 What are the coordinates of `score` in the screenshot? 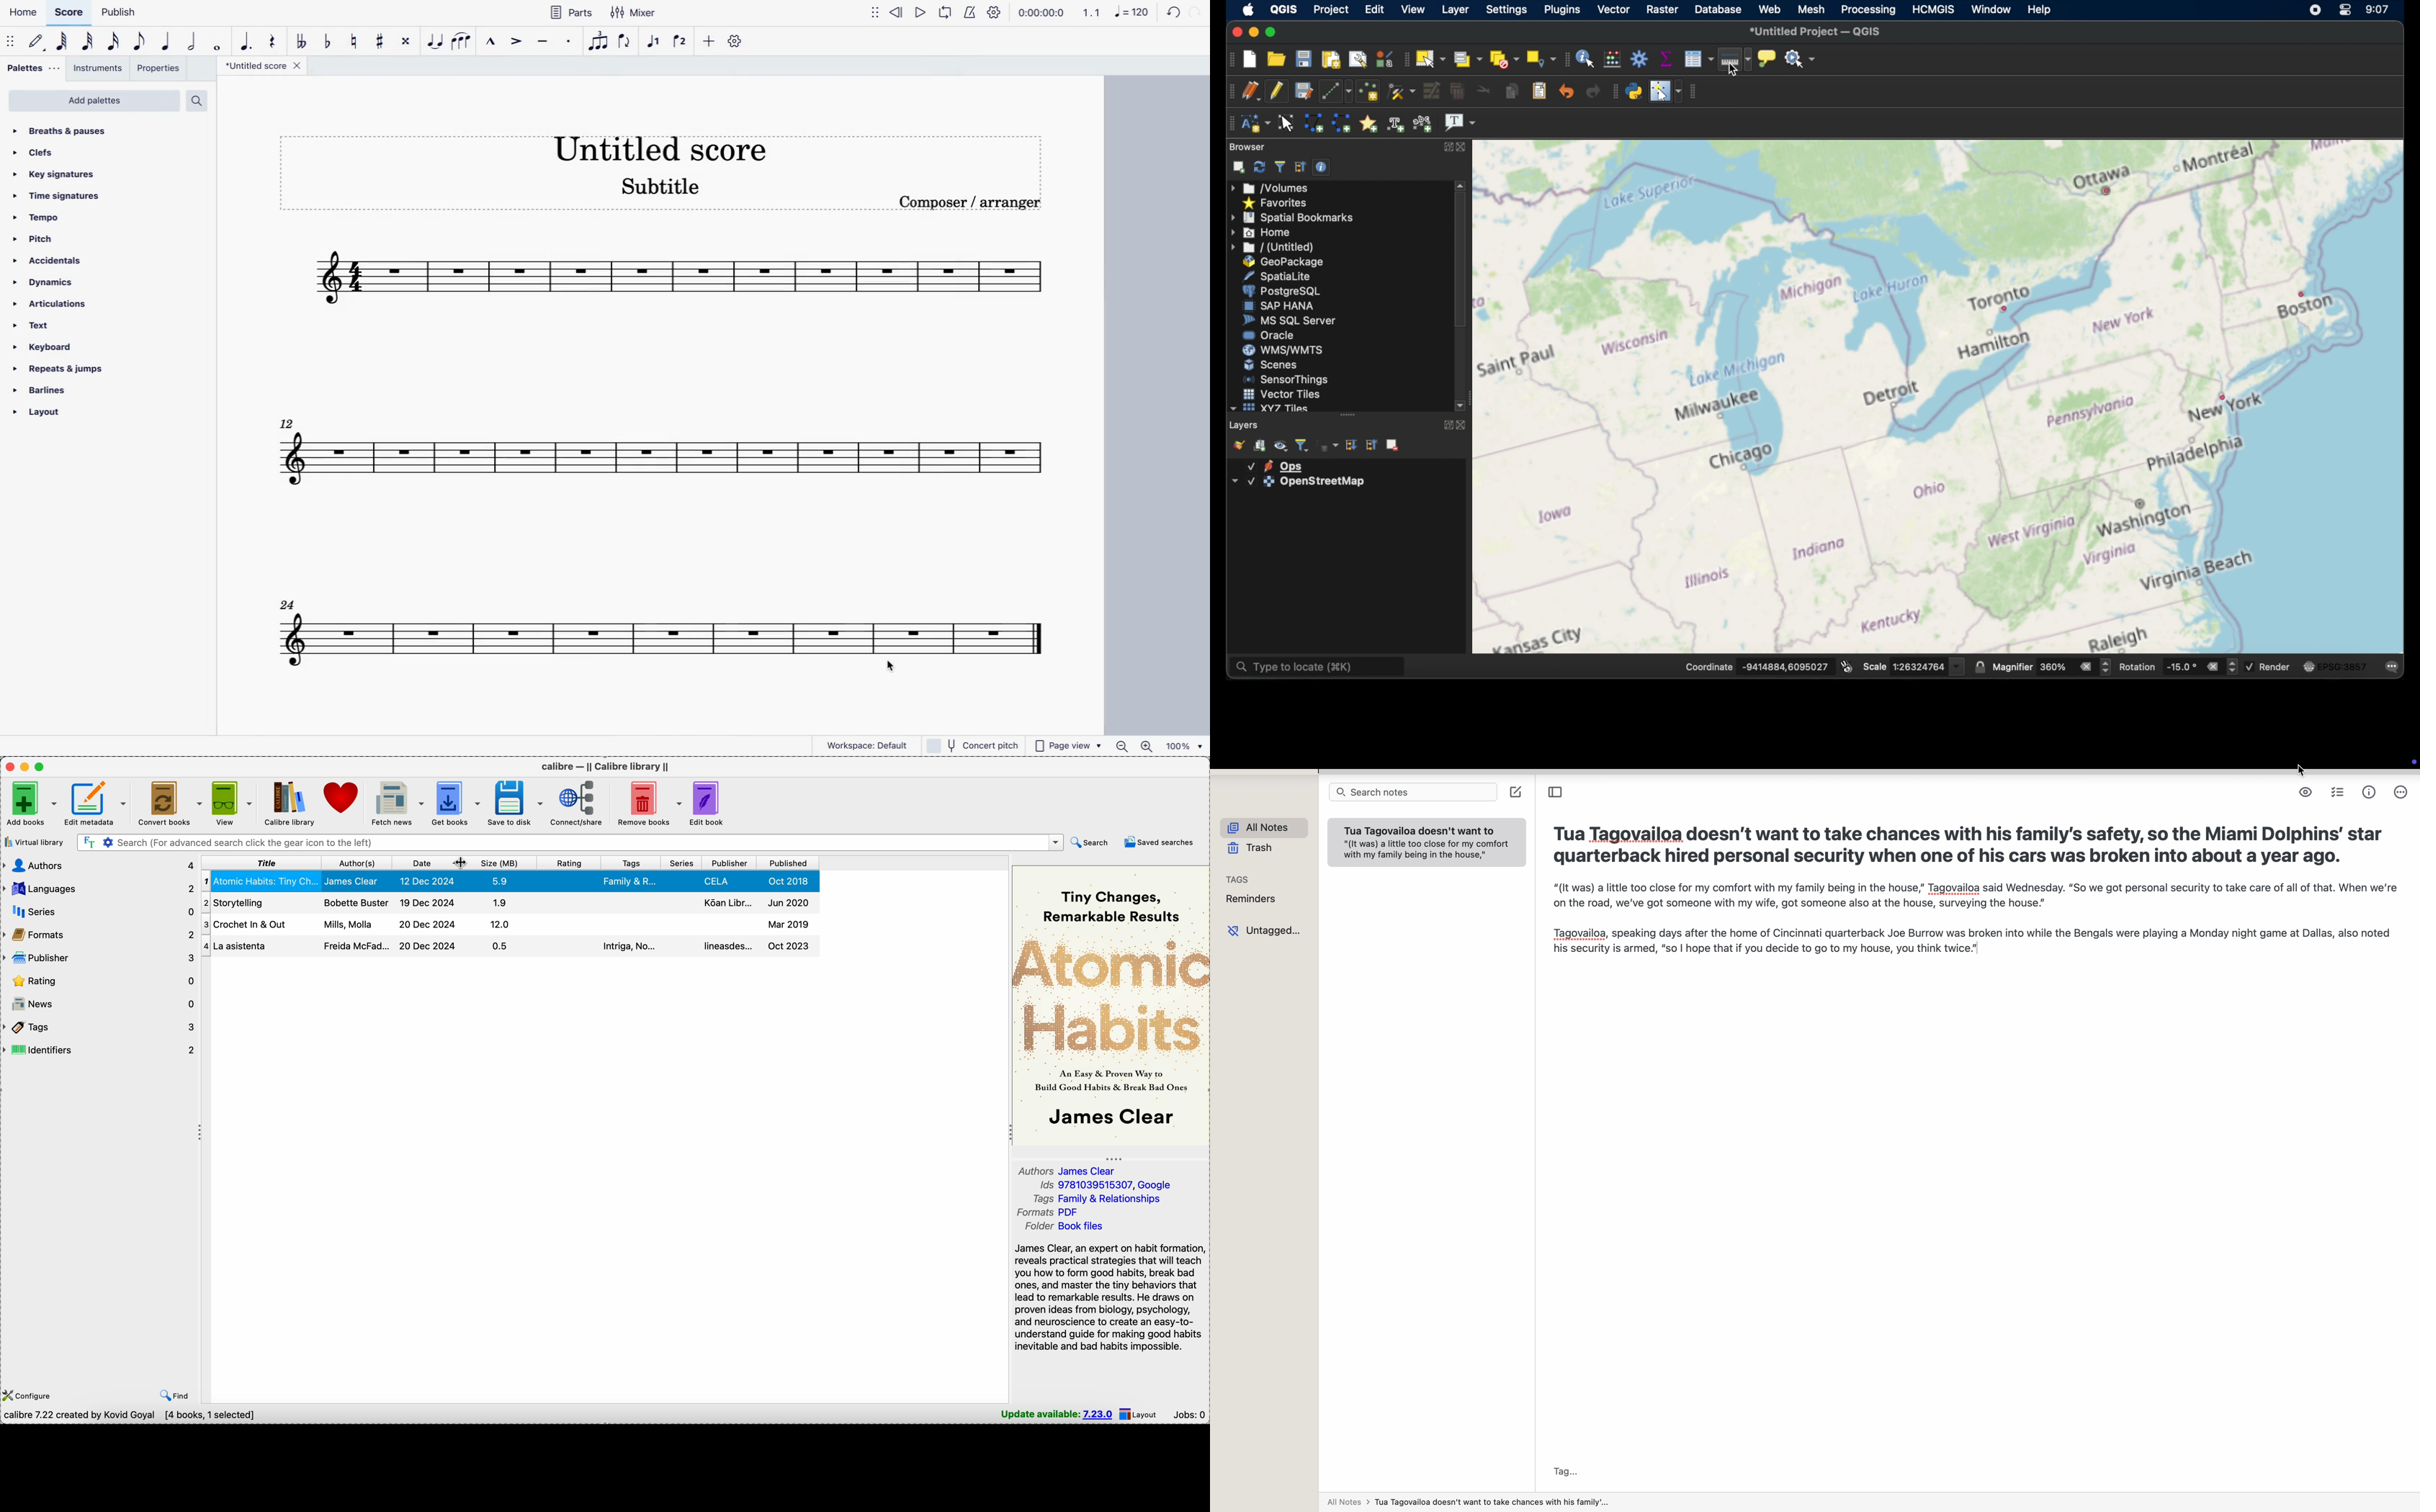 It's located at (689, 279).